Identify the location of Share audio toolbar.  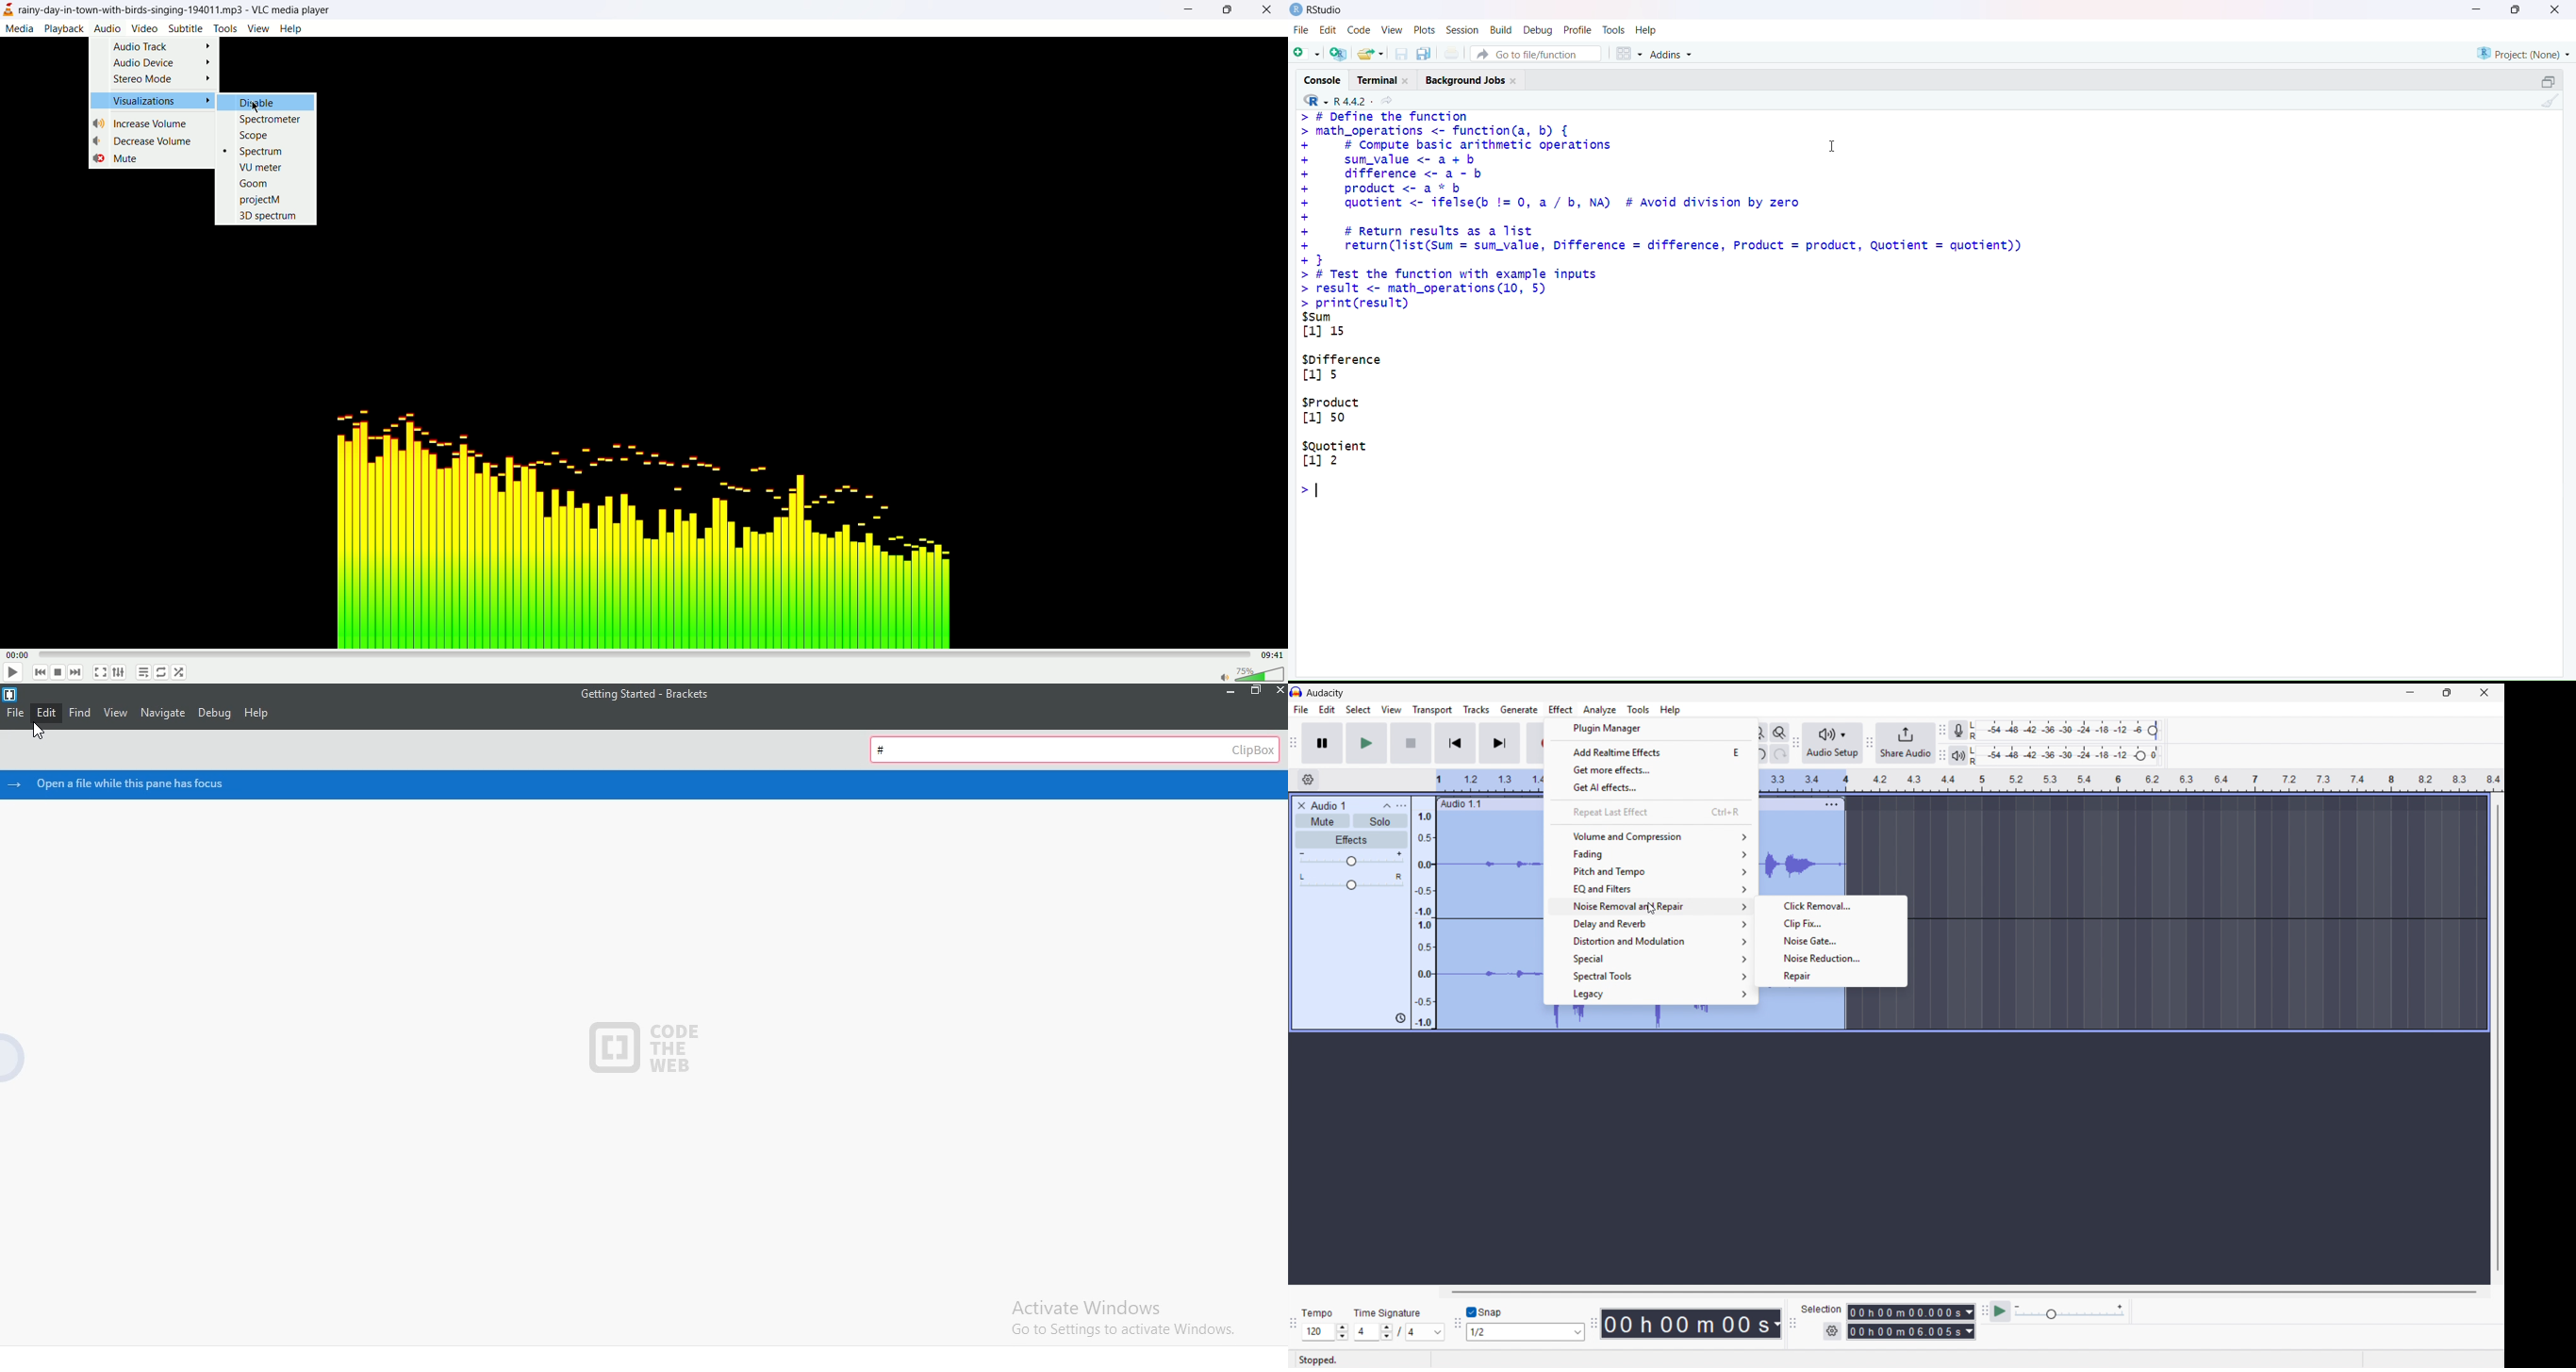
(1870, 743).